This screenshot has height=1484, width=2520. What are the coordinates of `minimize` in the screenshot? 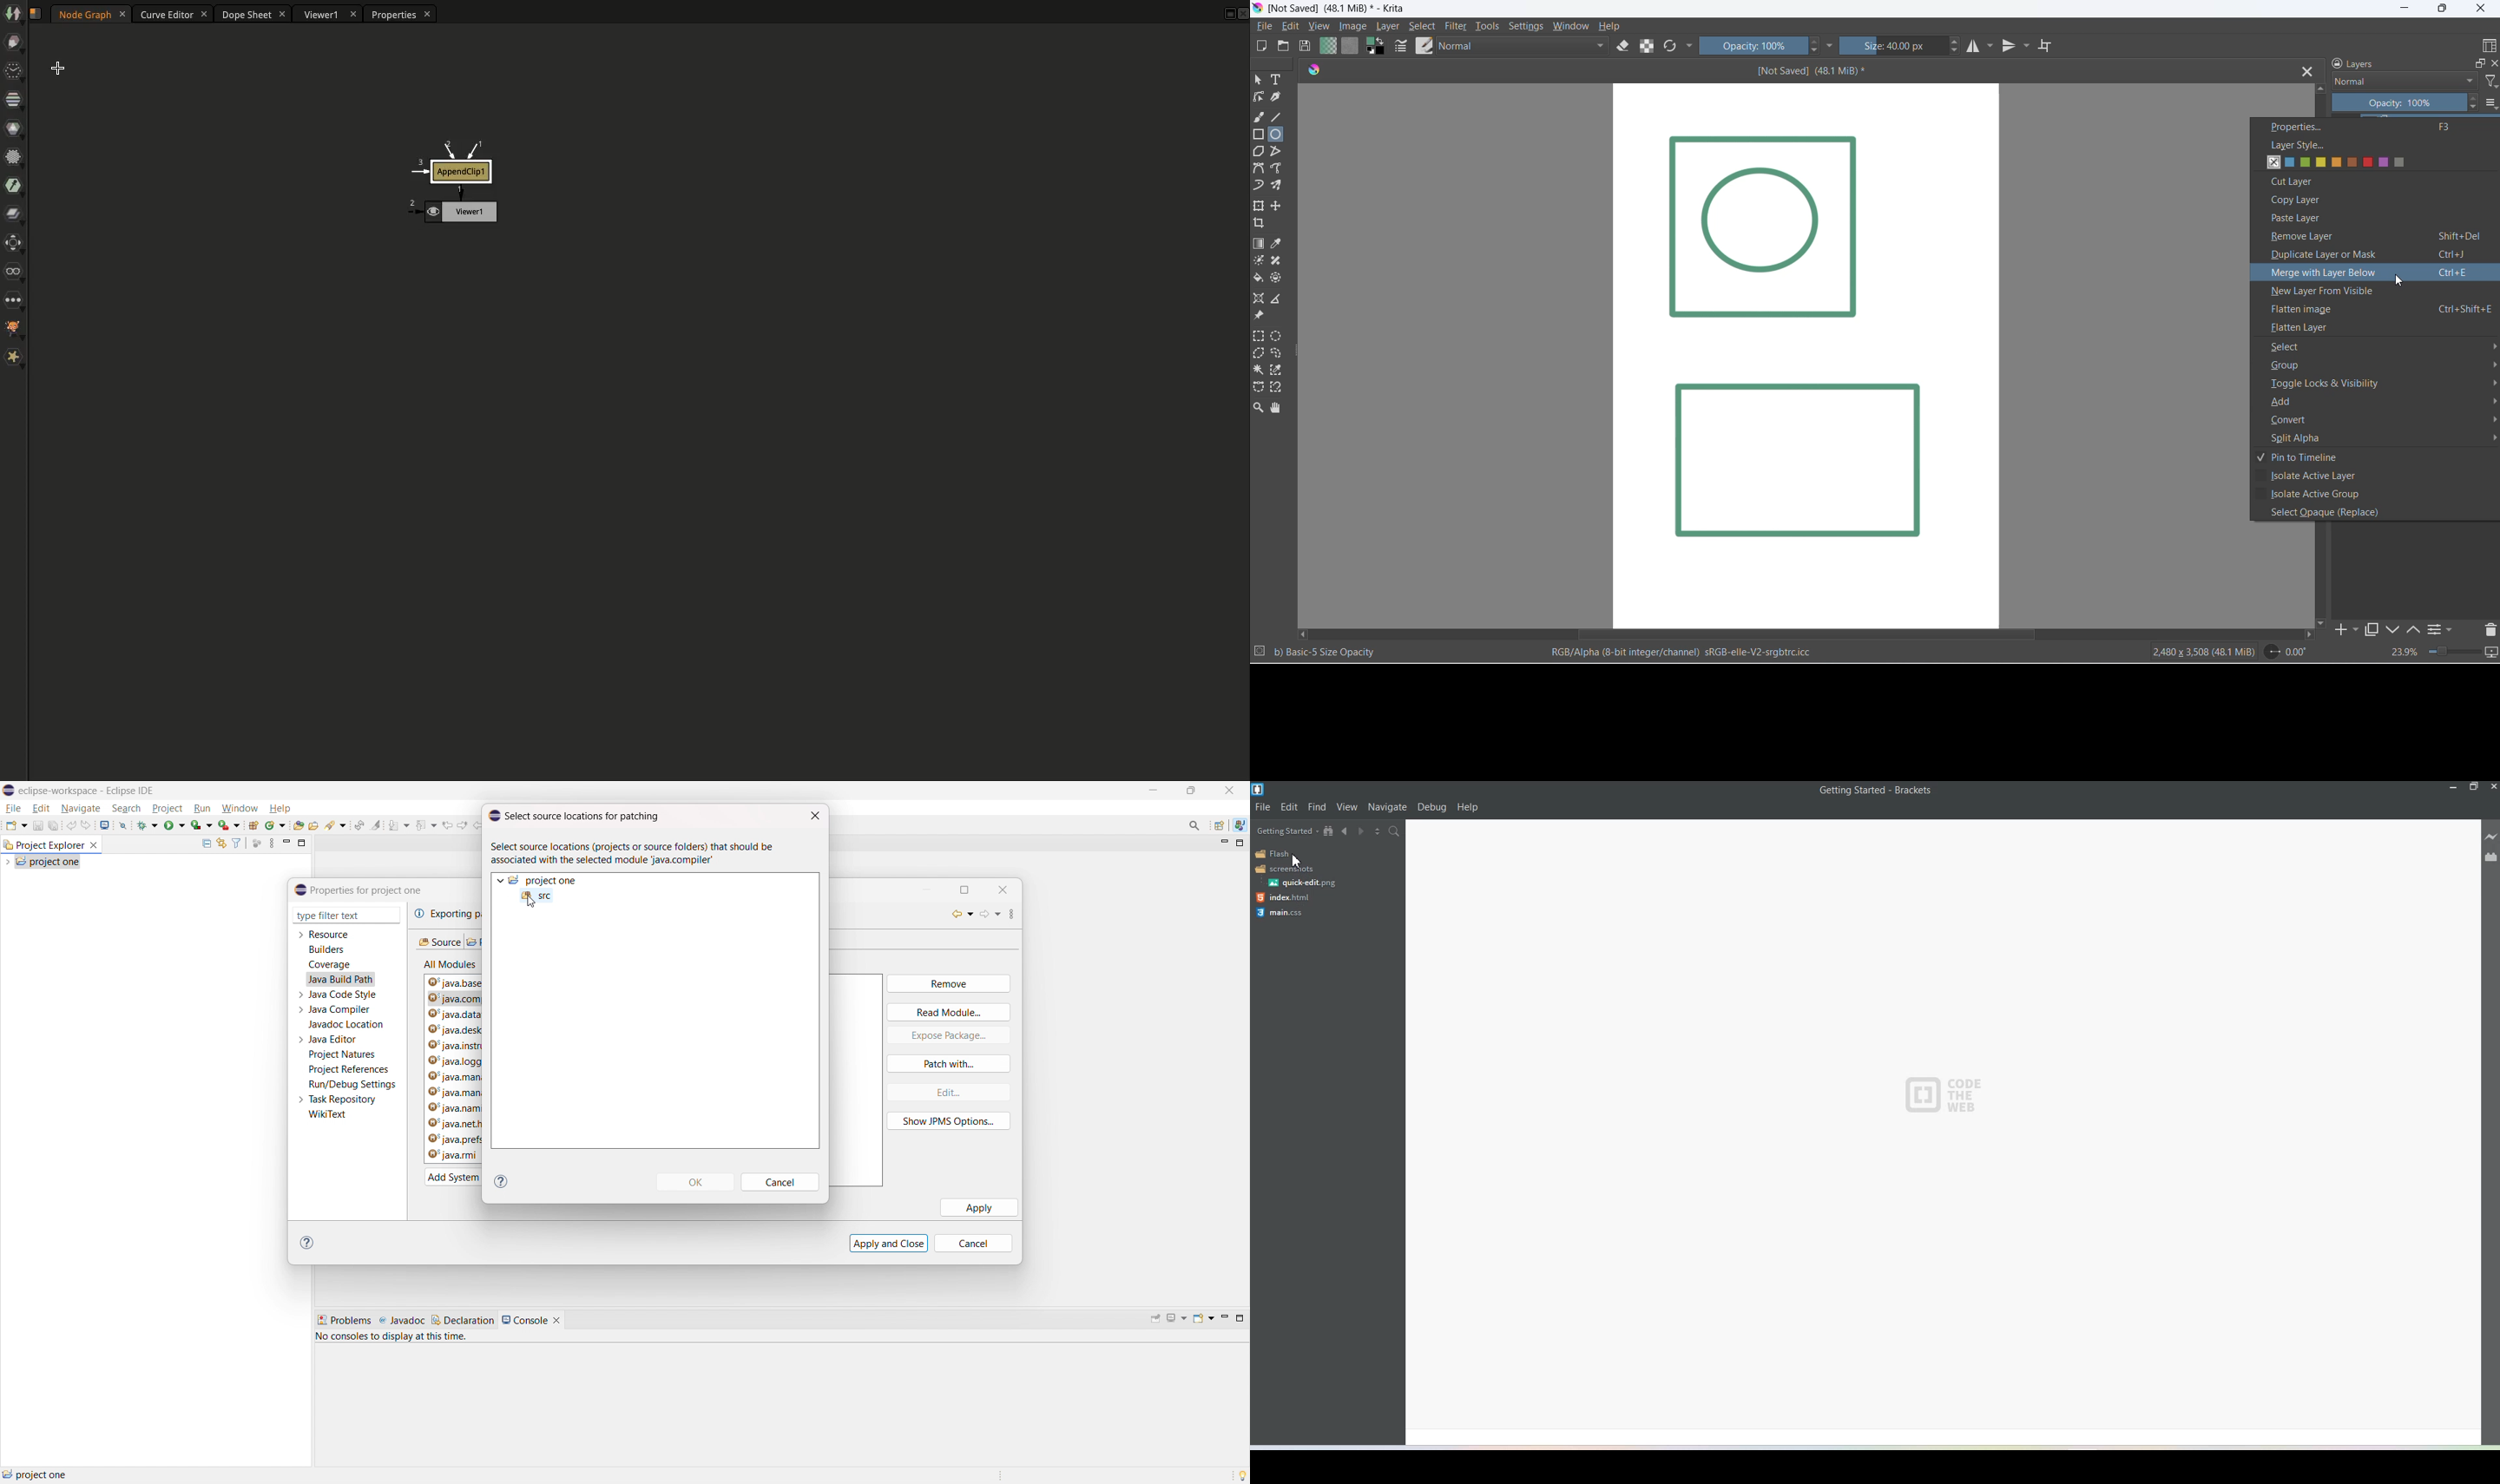 It's located at (2402, 10).